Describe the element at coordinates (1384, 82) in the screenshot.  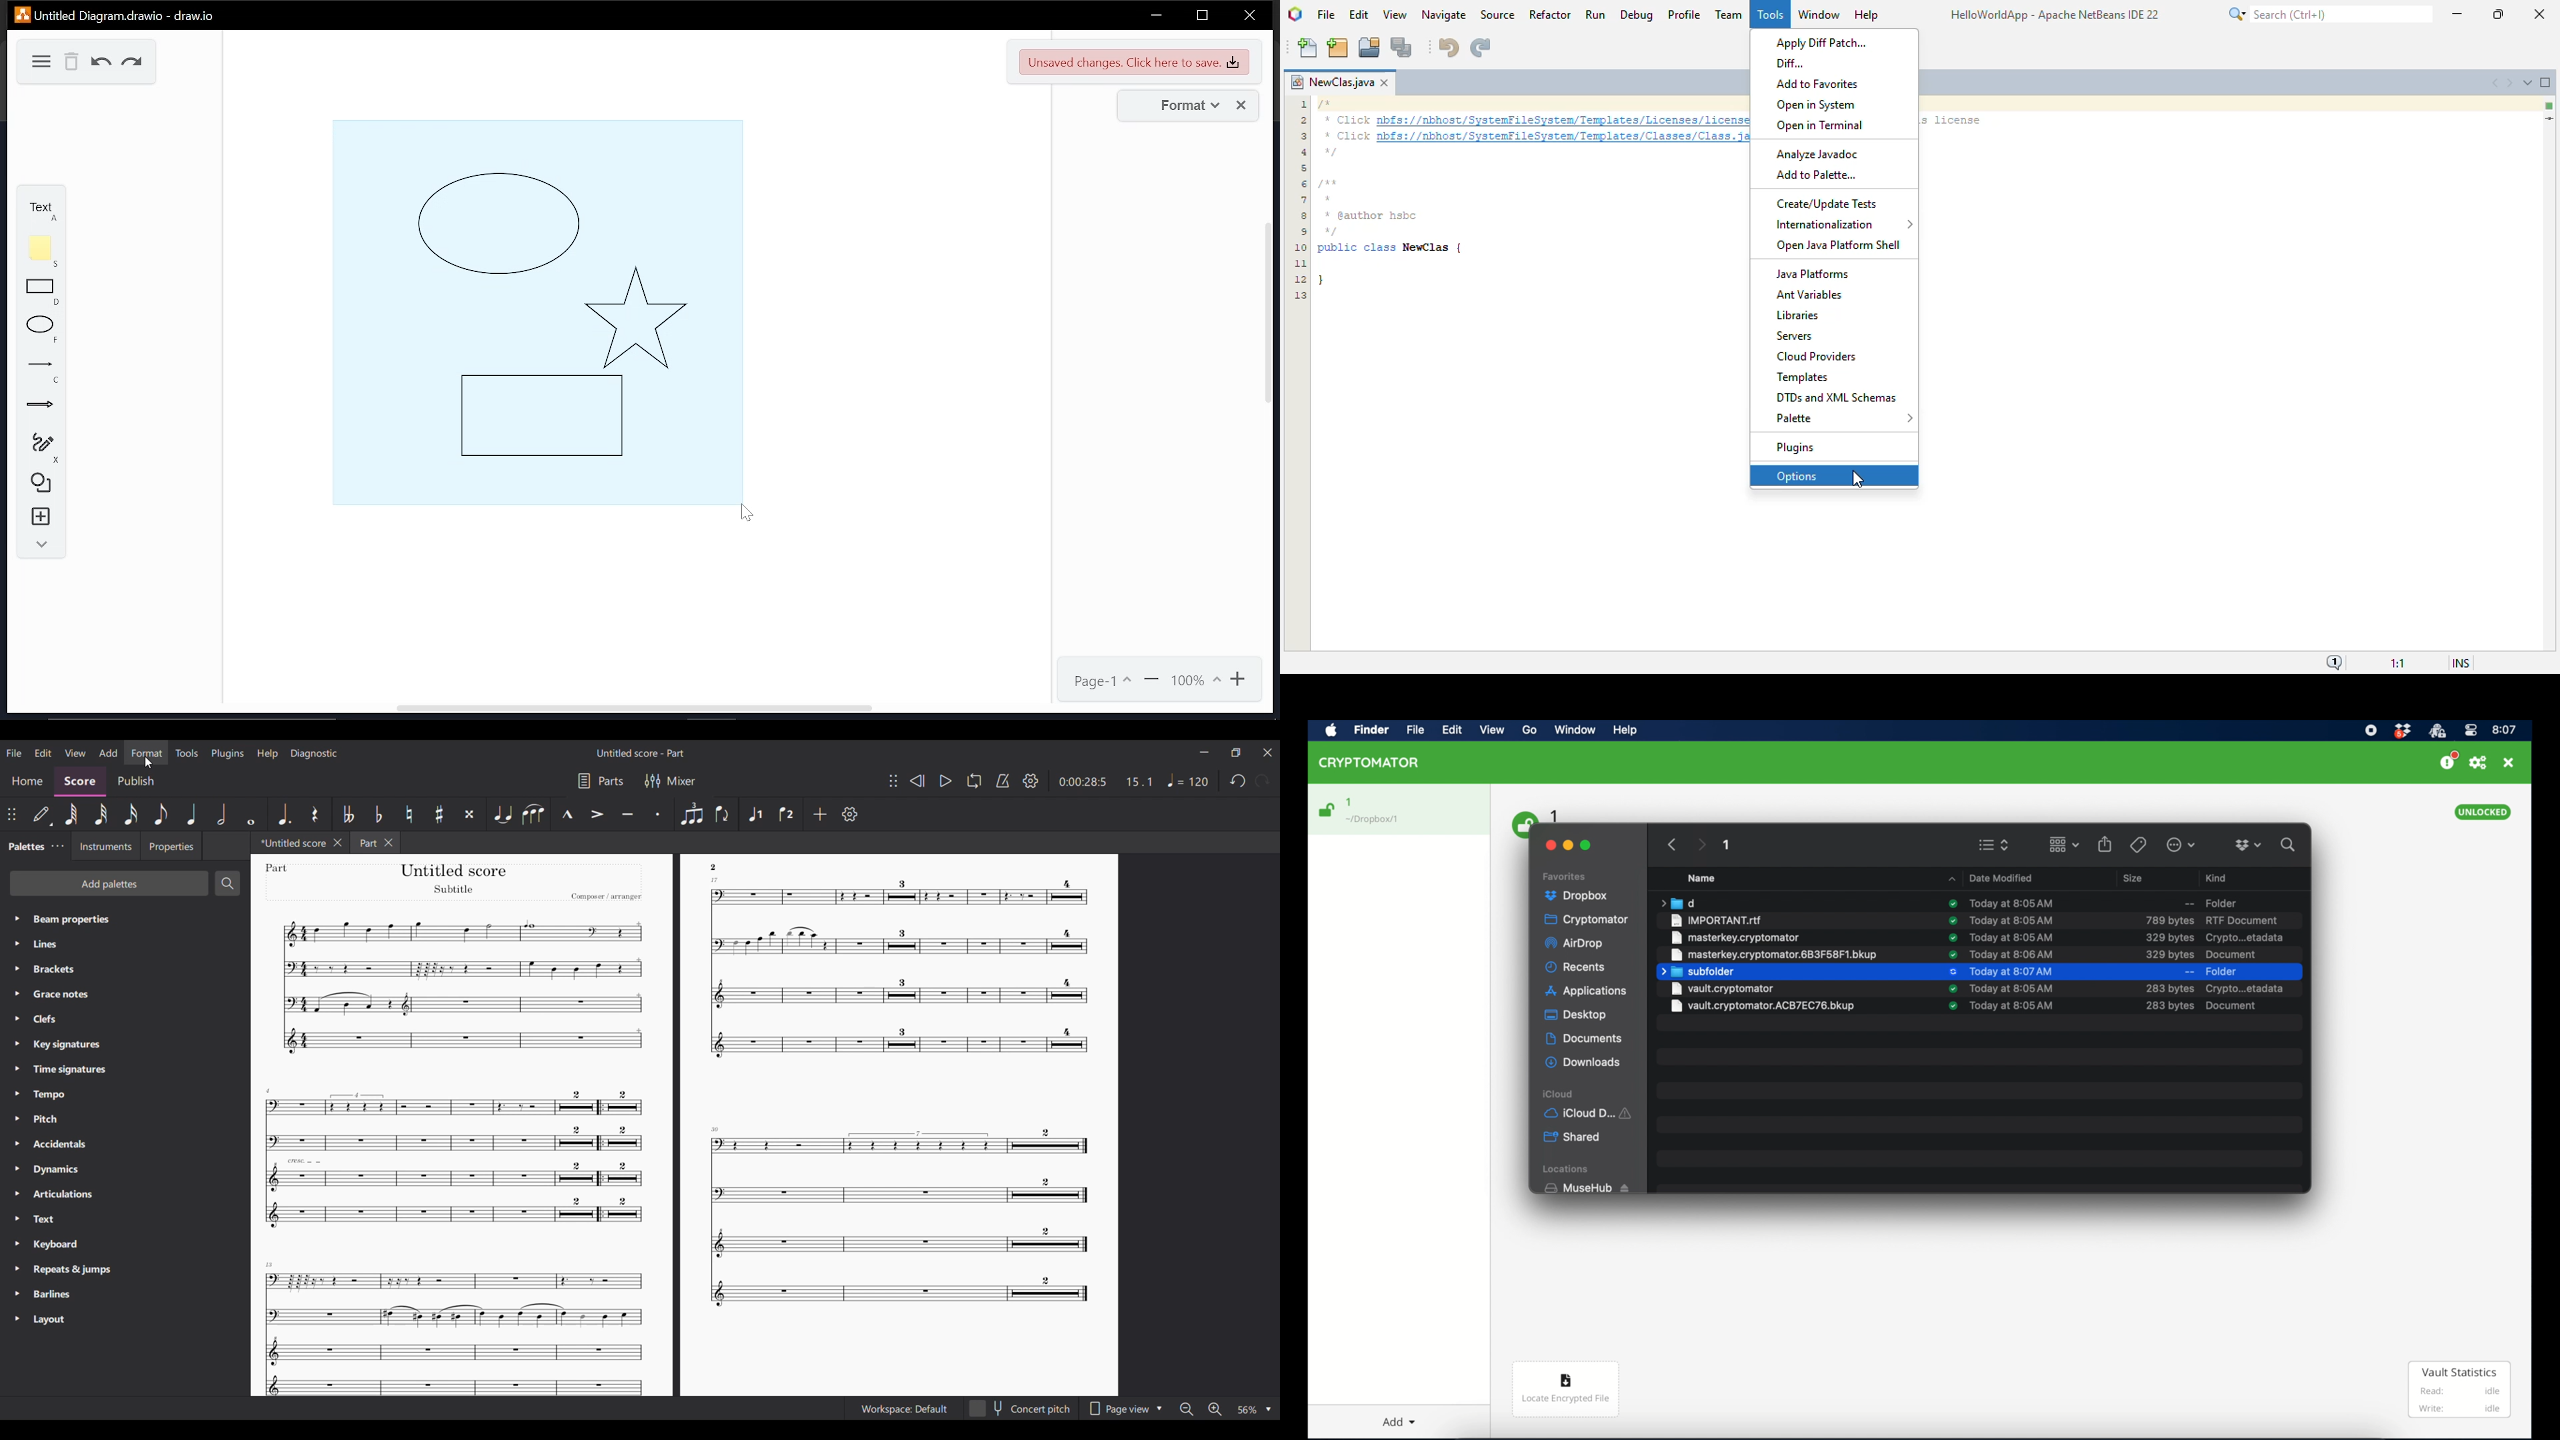
I see `close window` at that location.